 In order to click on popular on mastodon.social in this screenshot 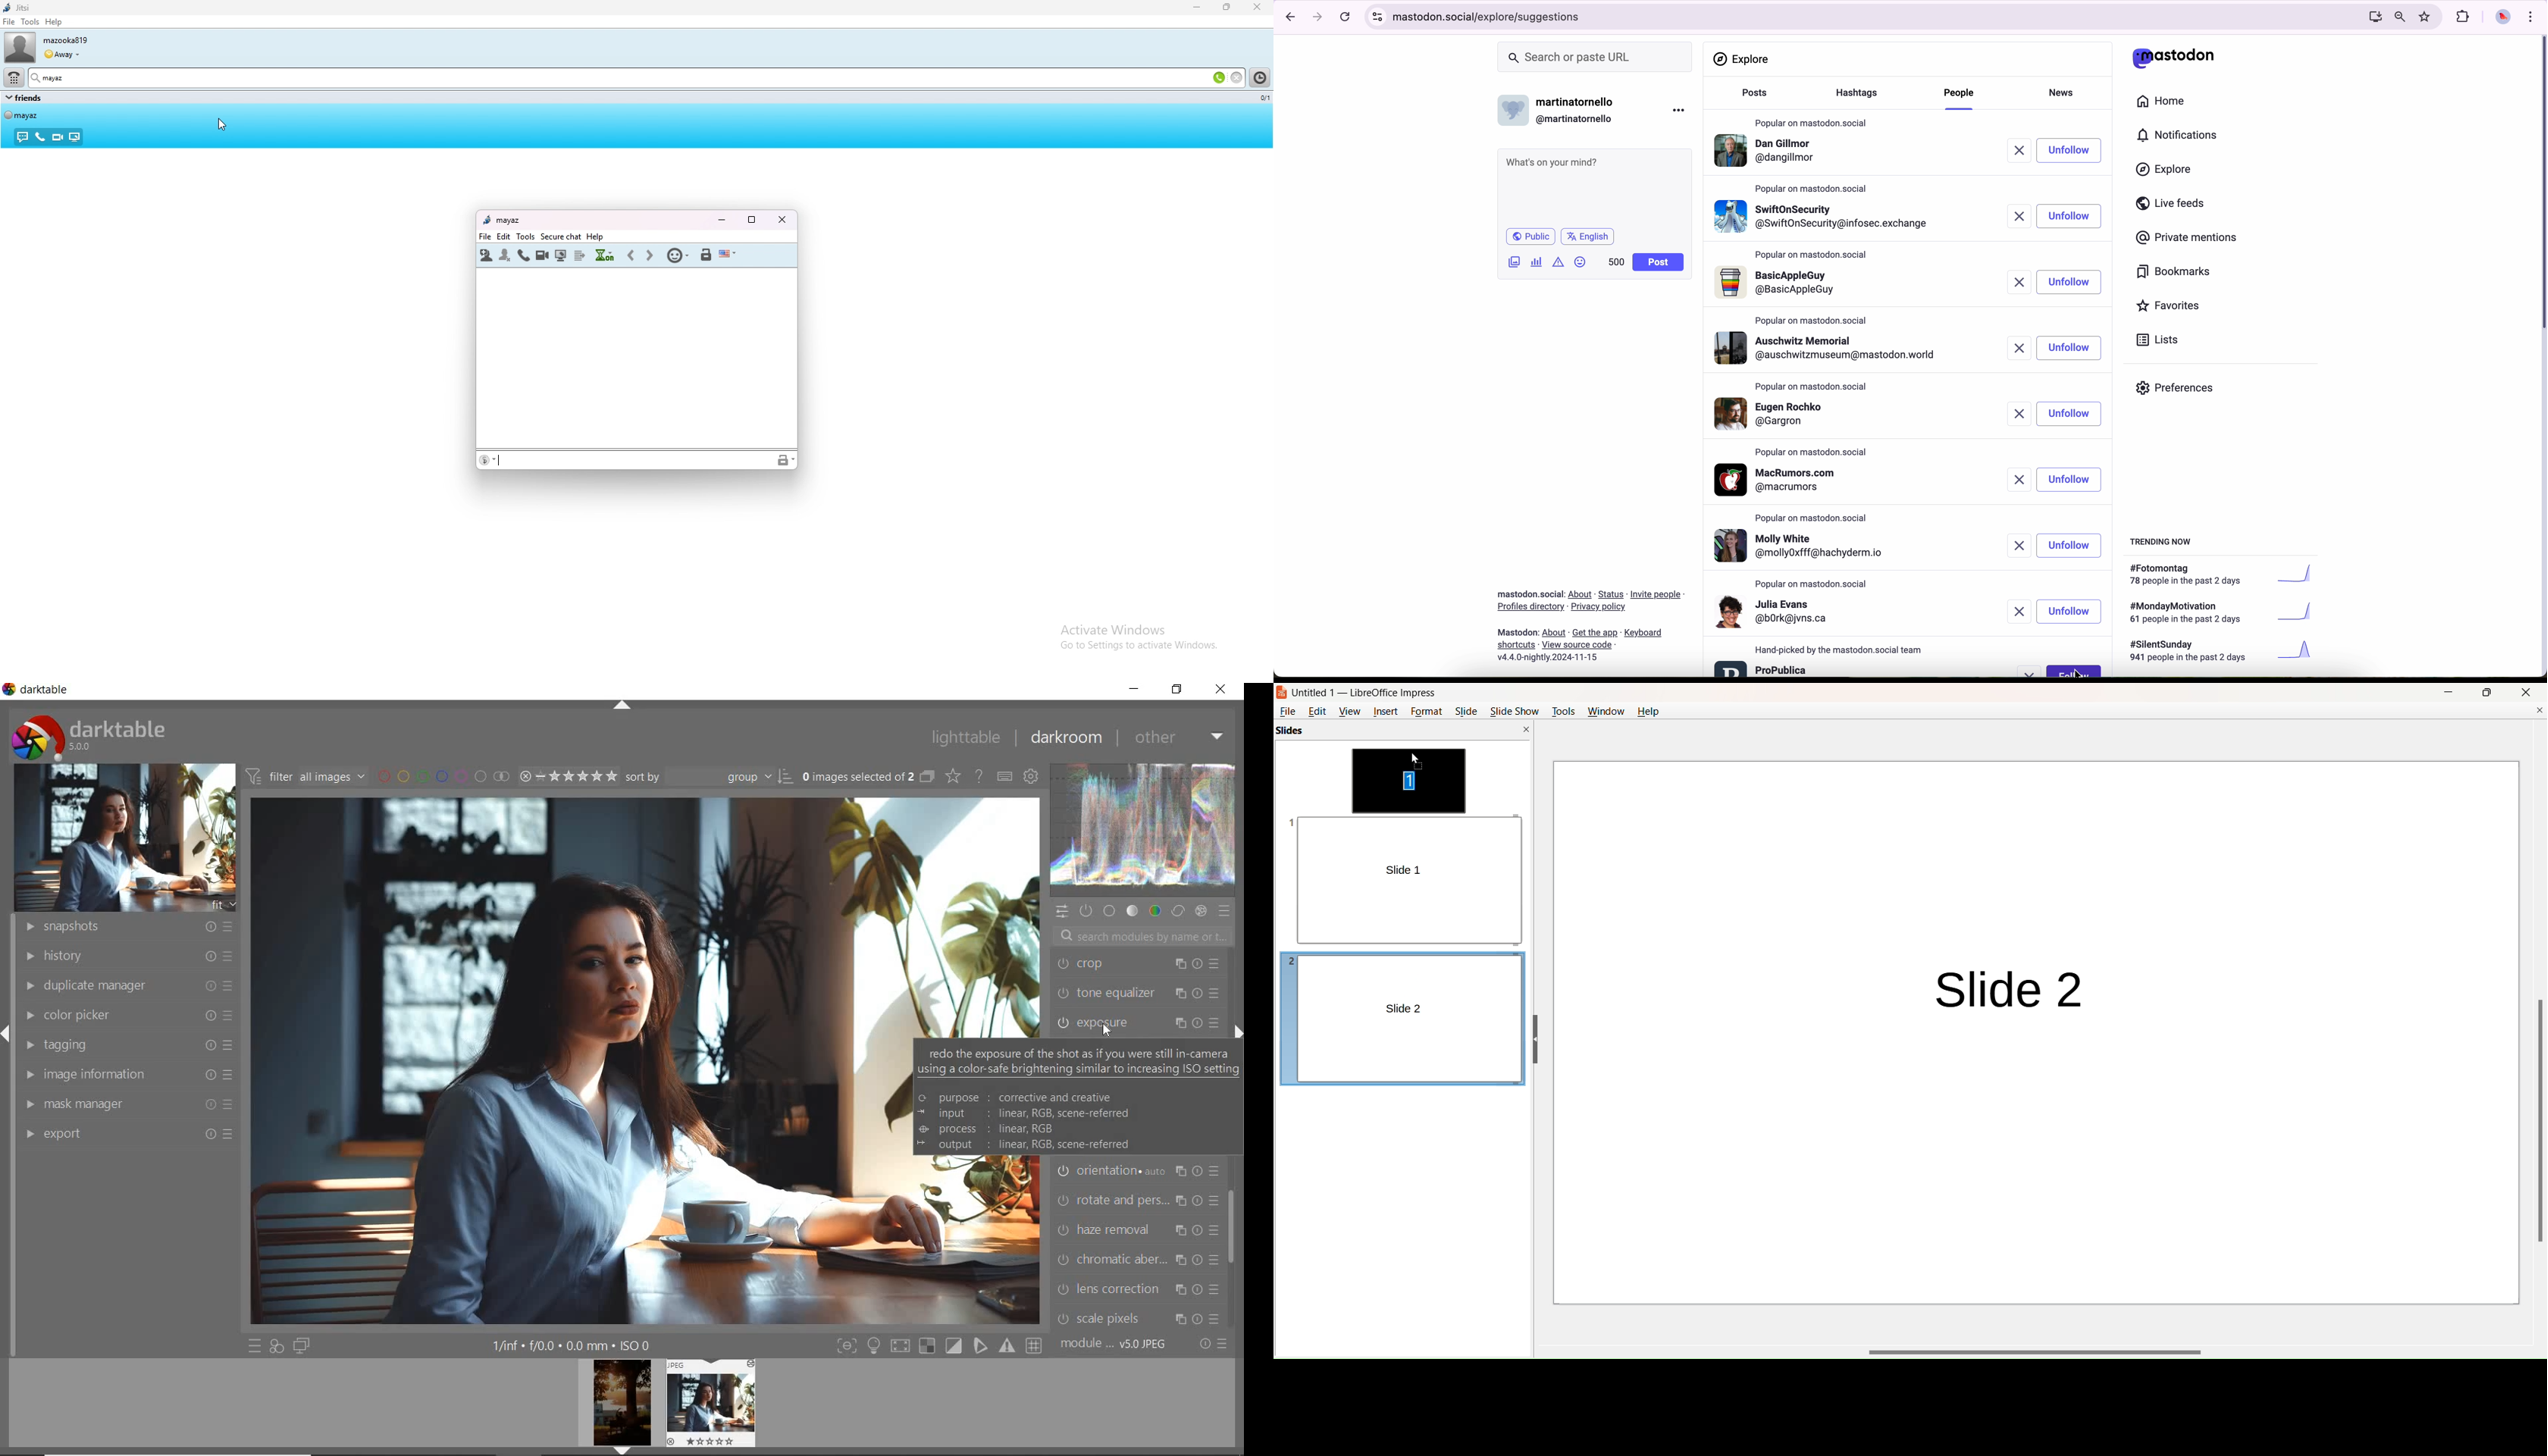, I will do `click(1813, 584)`.